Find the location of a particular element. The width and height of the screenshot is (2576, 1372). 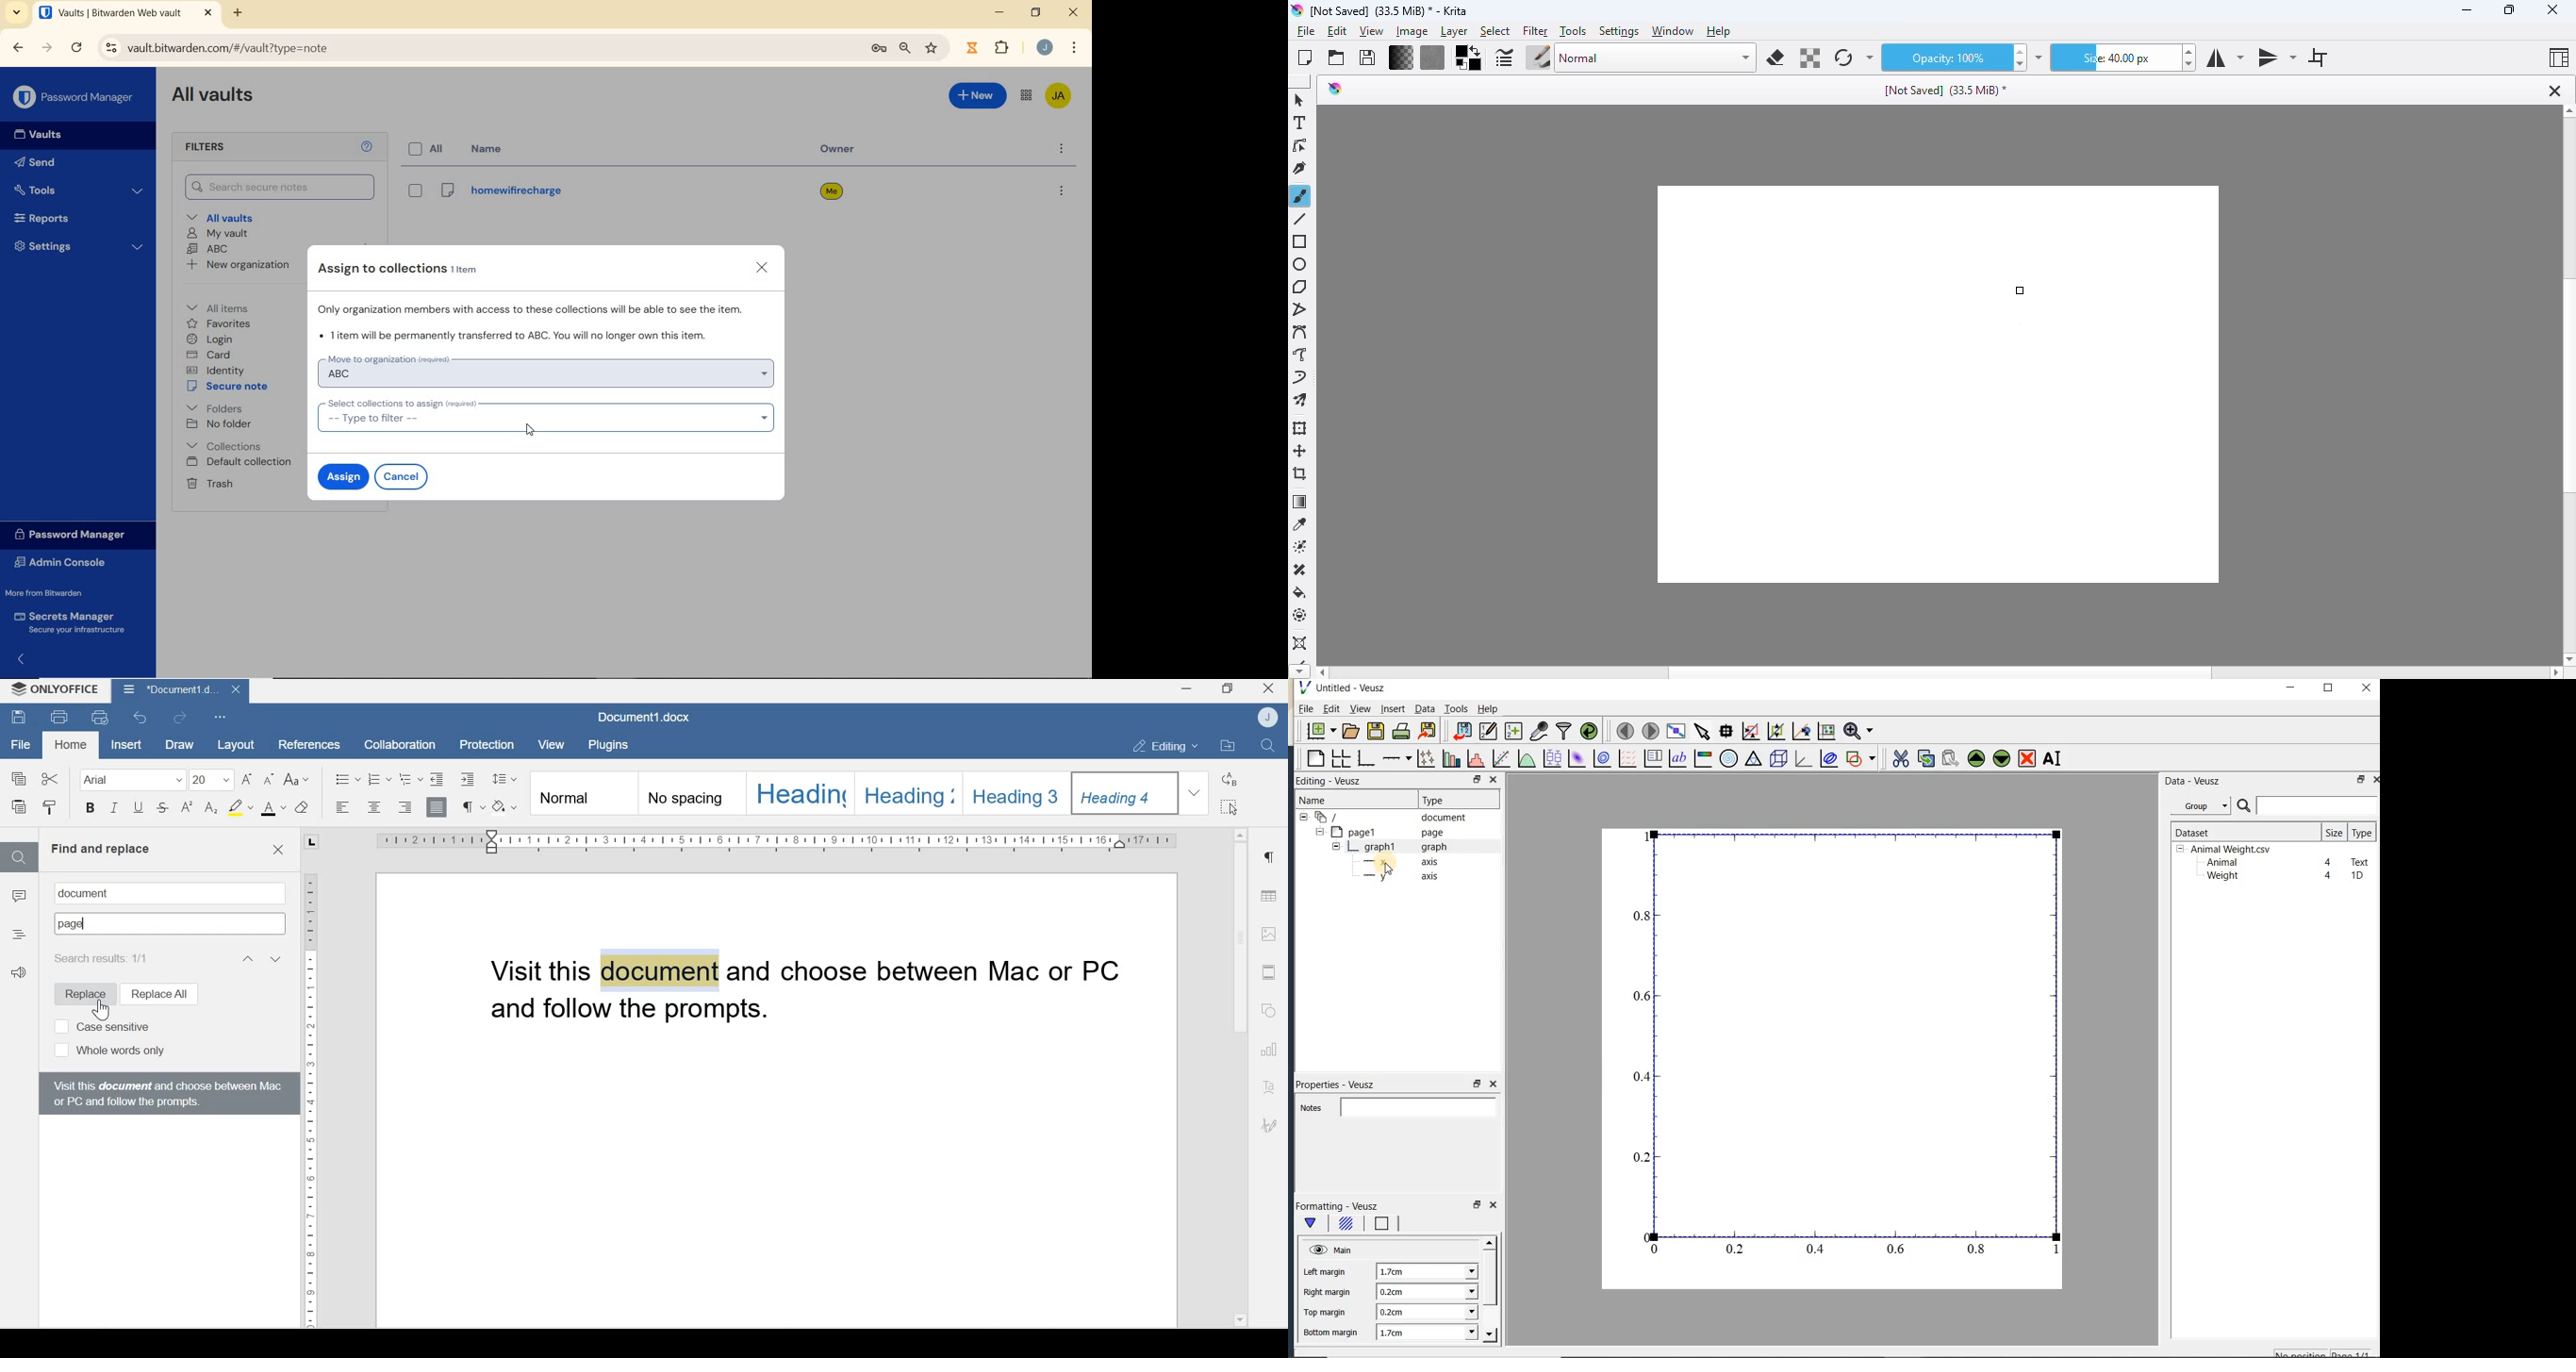

close is located at coordinates (1074, 12).